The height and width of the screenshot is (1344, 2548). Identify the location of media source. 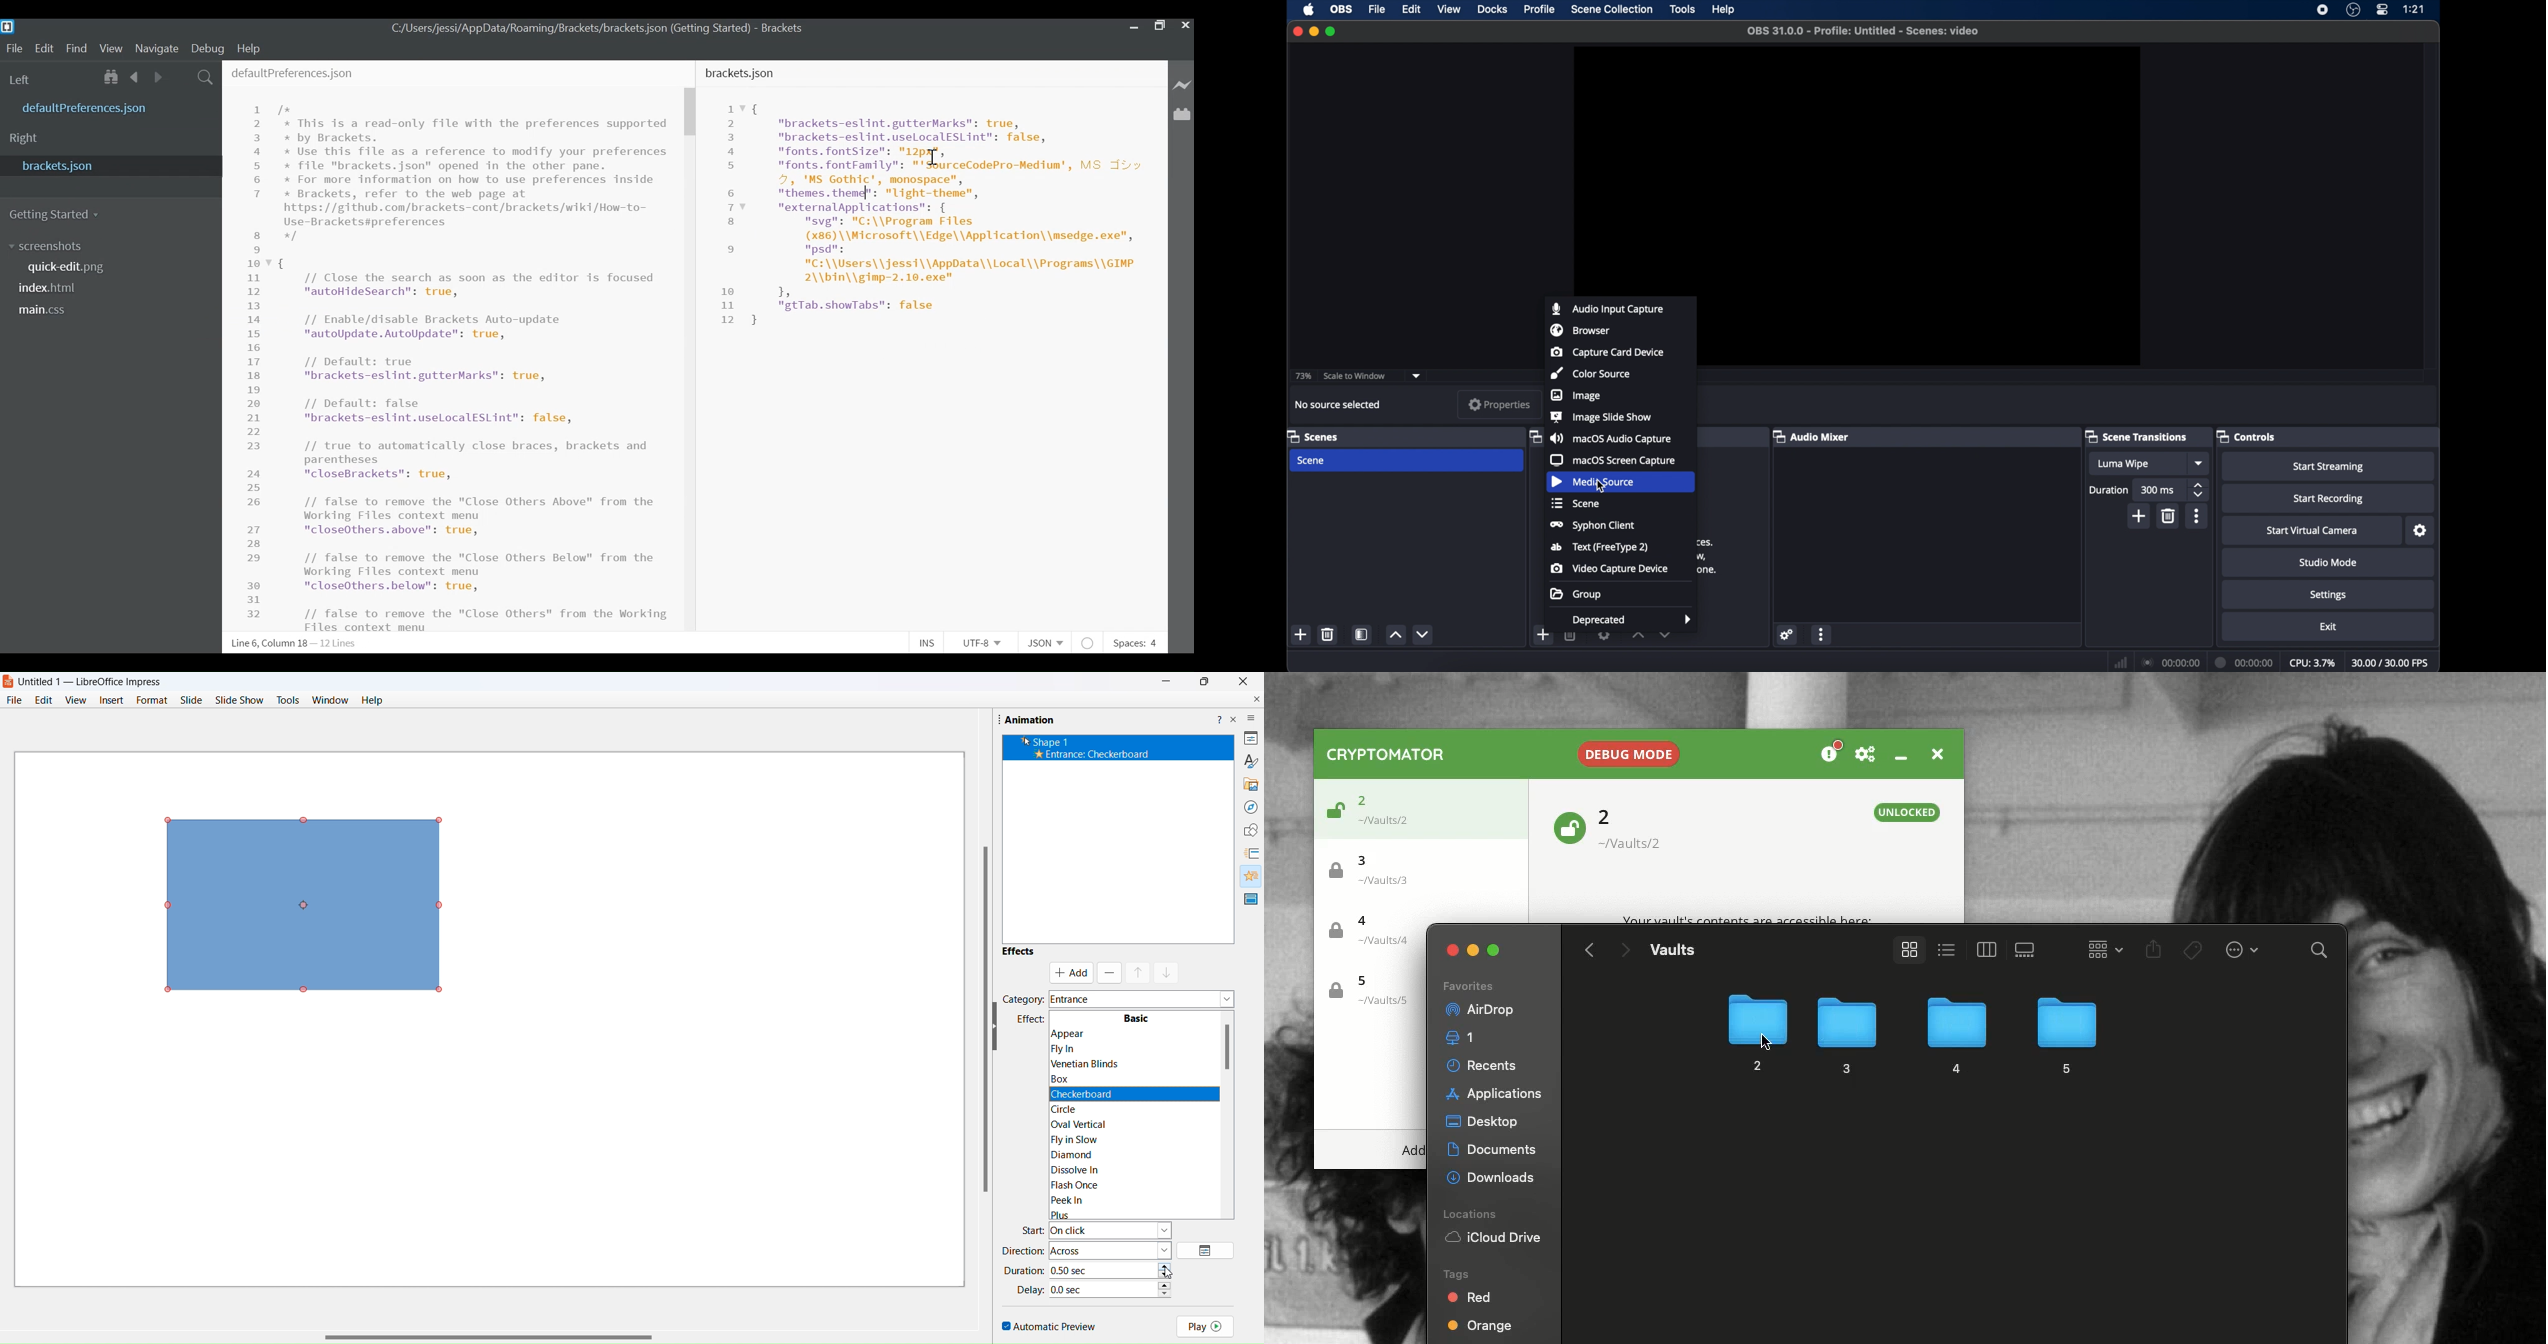
(1594, 481).